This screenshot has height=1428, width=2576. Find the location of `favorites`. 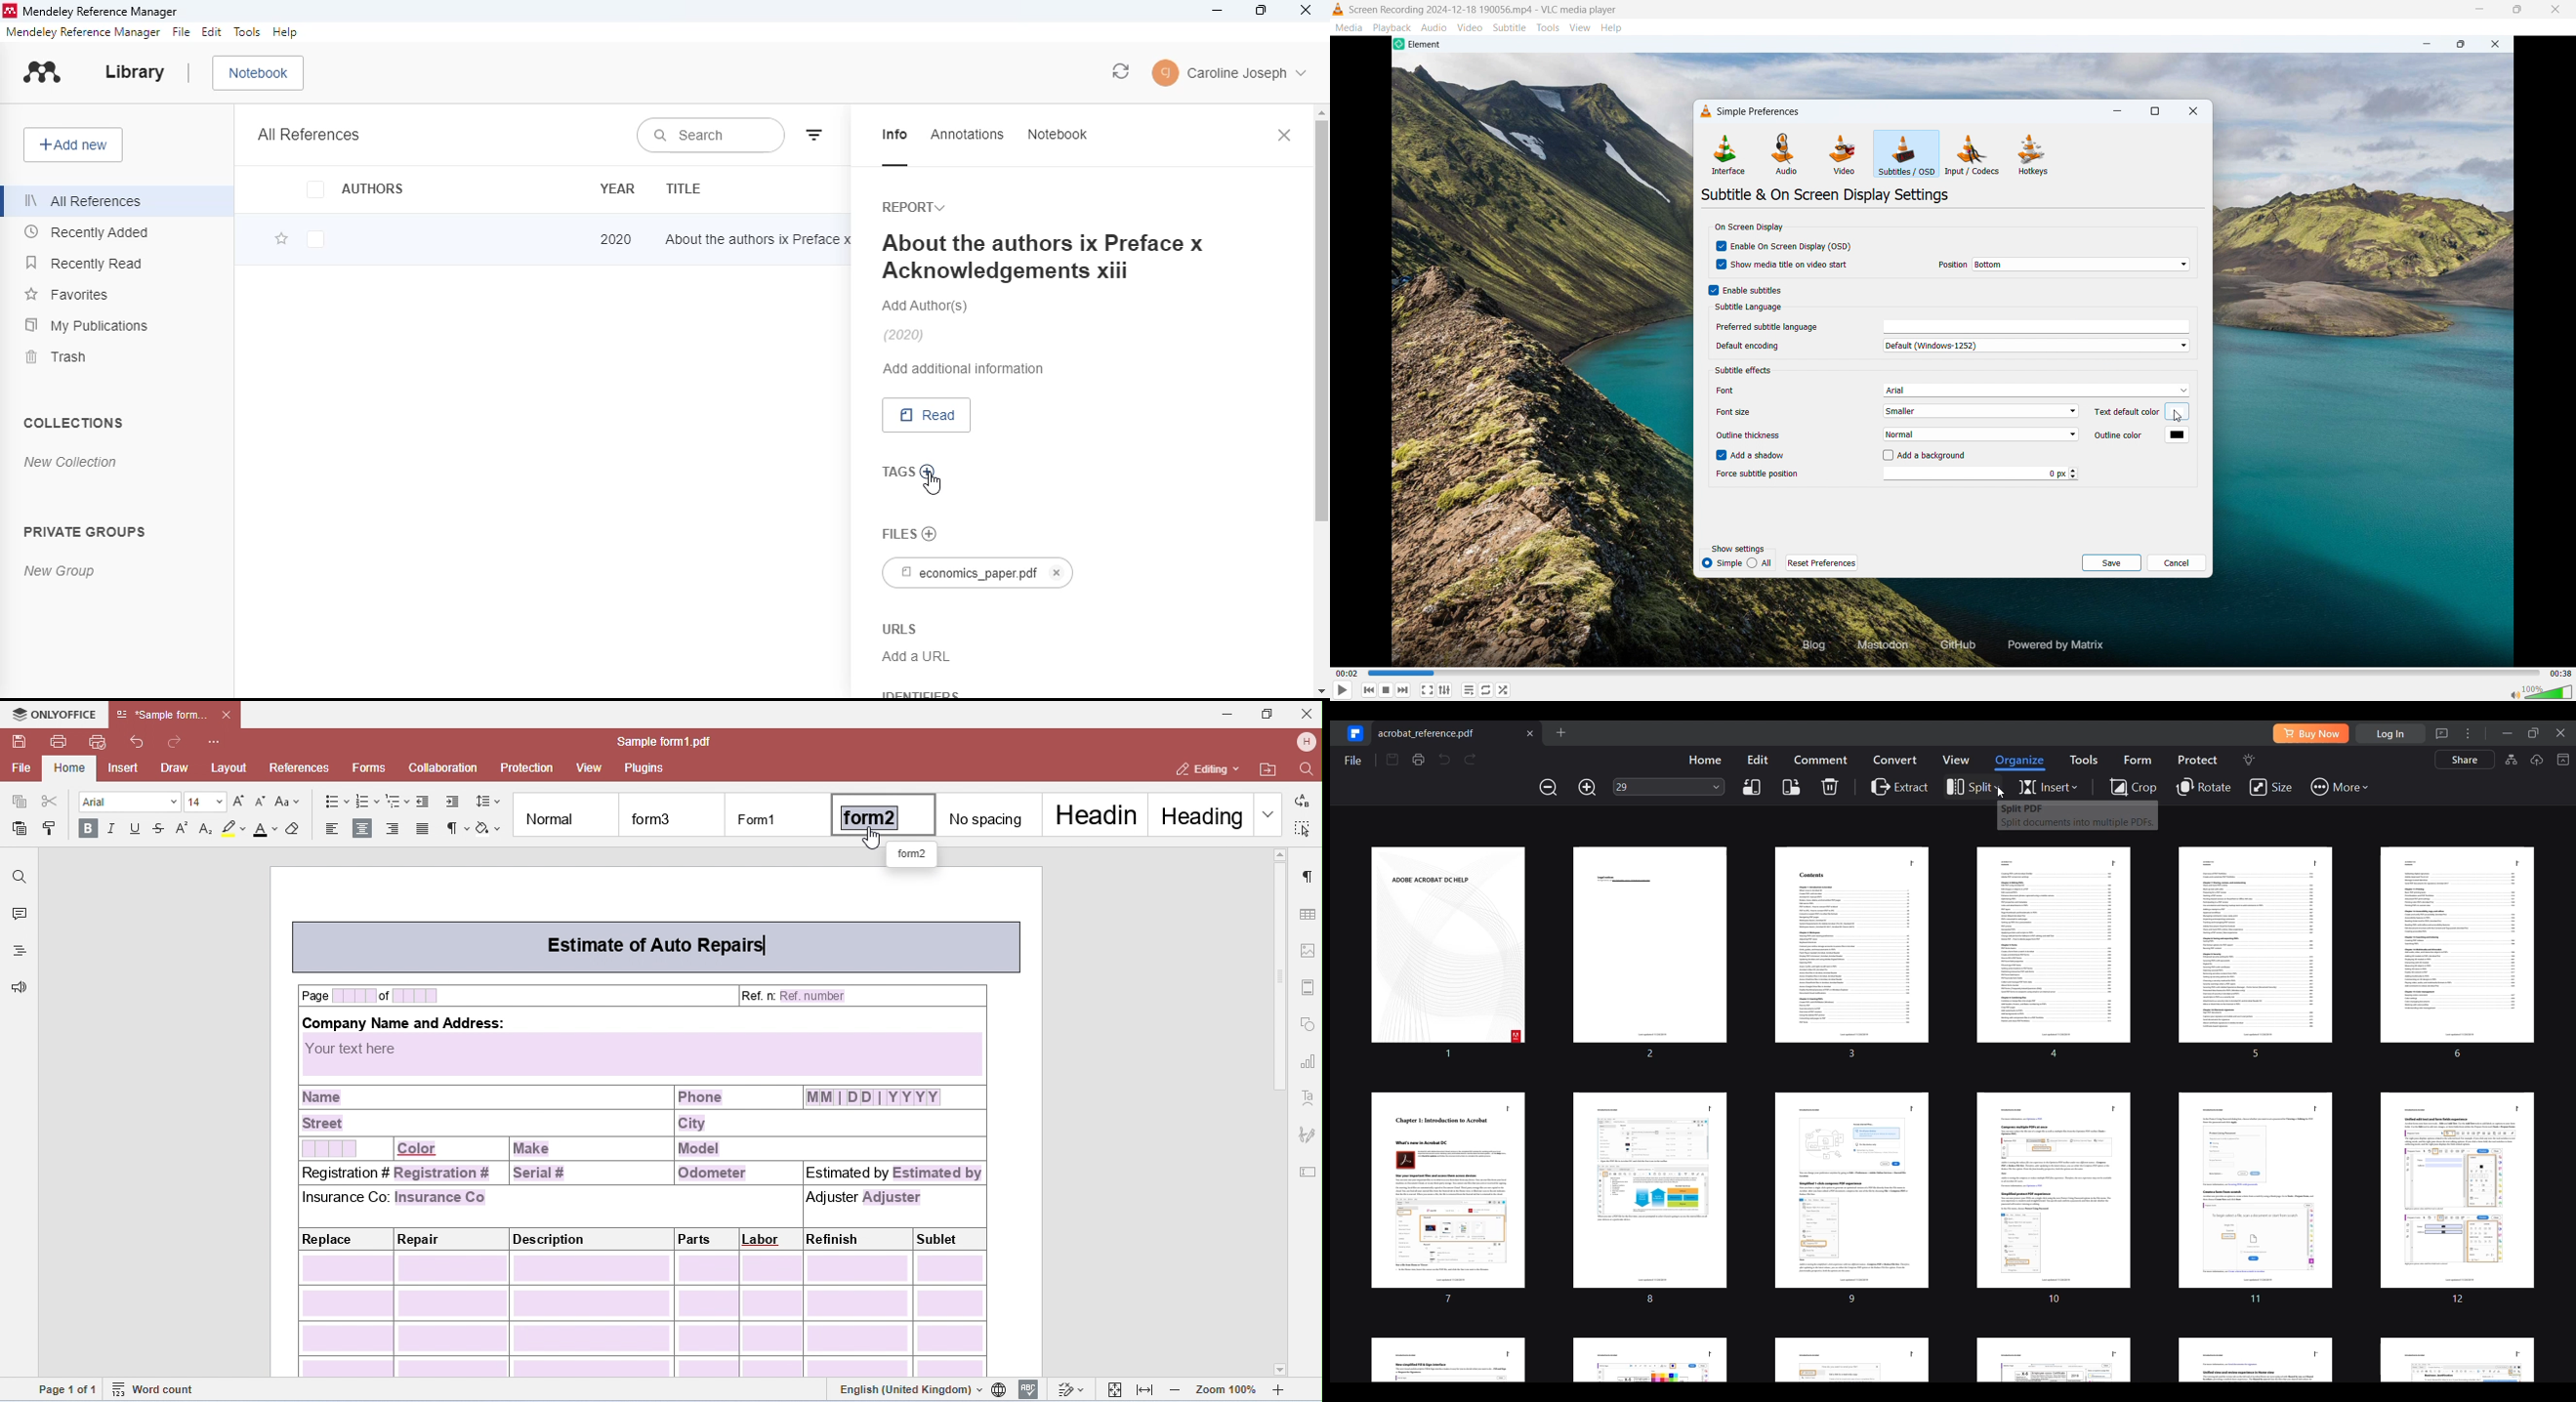

favorites is located at coordinates (66, 293).